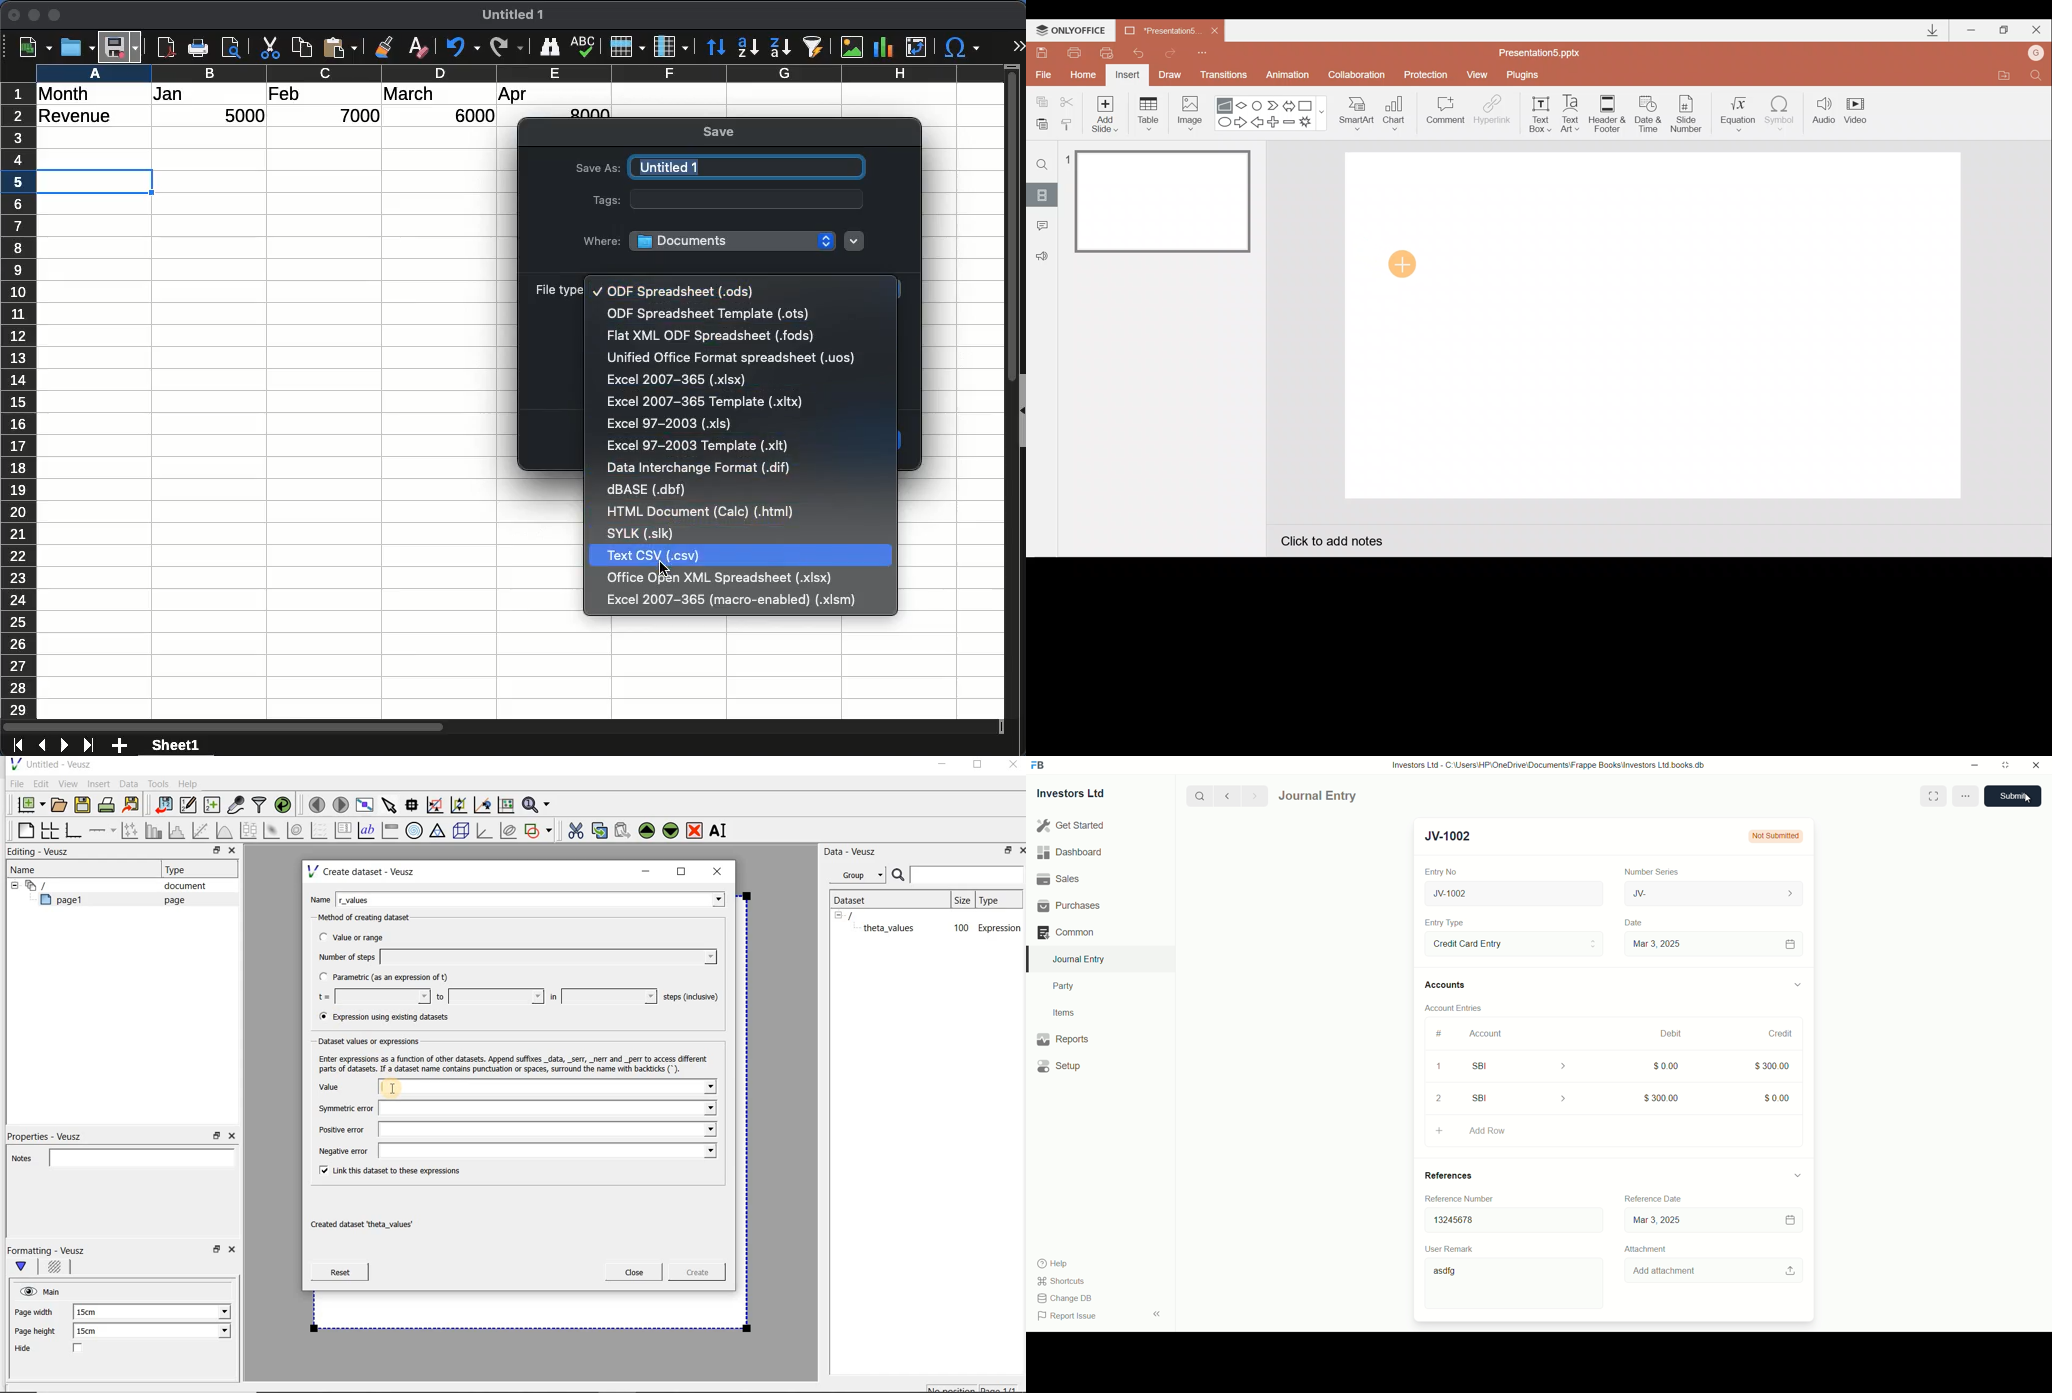 This screenshot has height=1400, width=2072. What do you see at coordinates (1438, 1068) in the screenshot?
I see `1` at bounding box center [1438, 1068].